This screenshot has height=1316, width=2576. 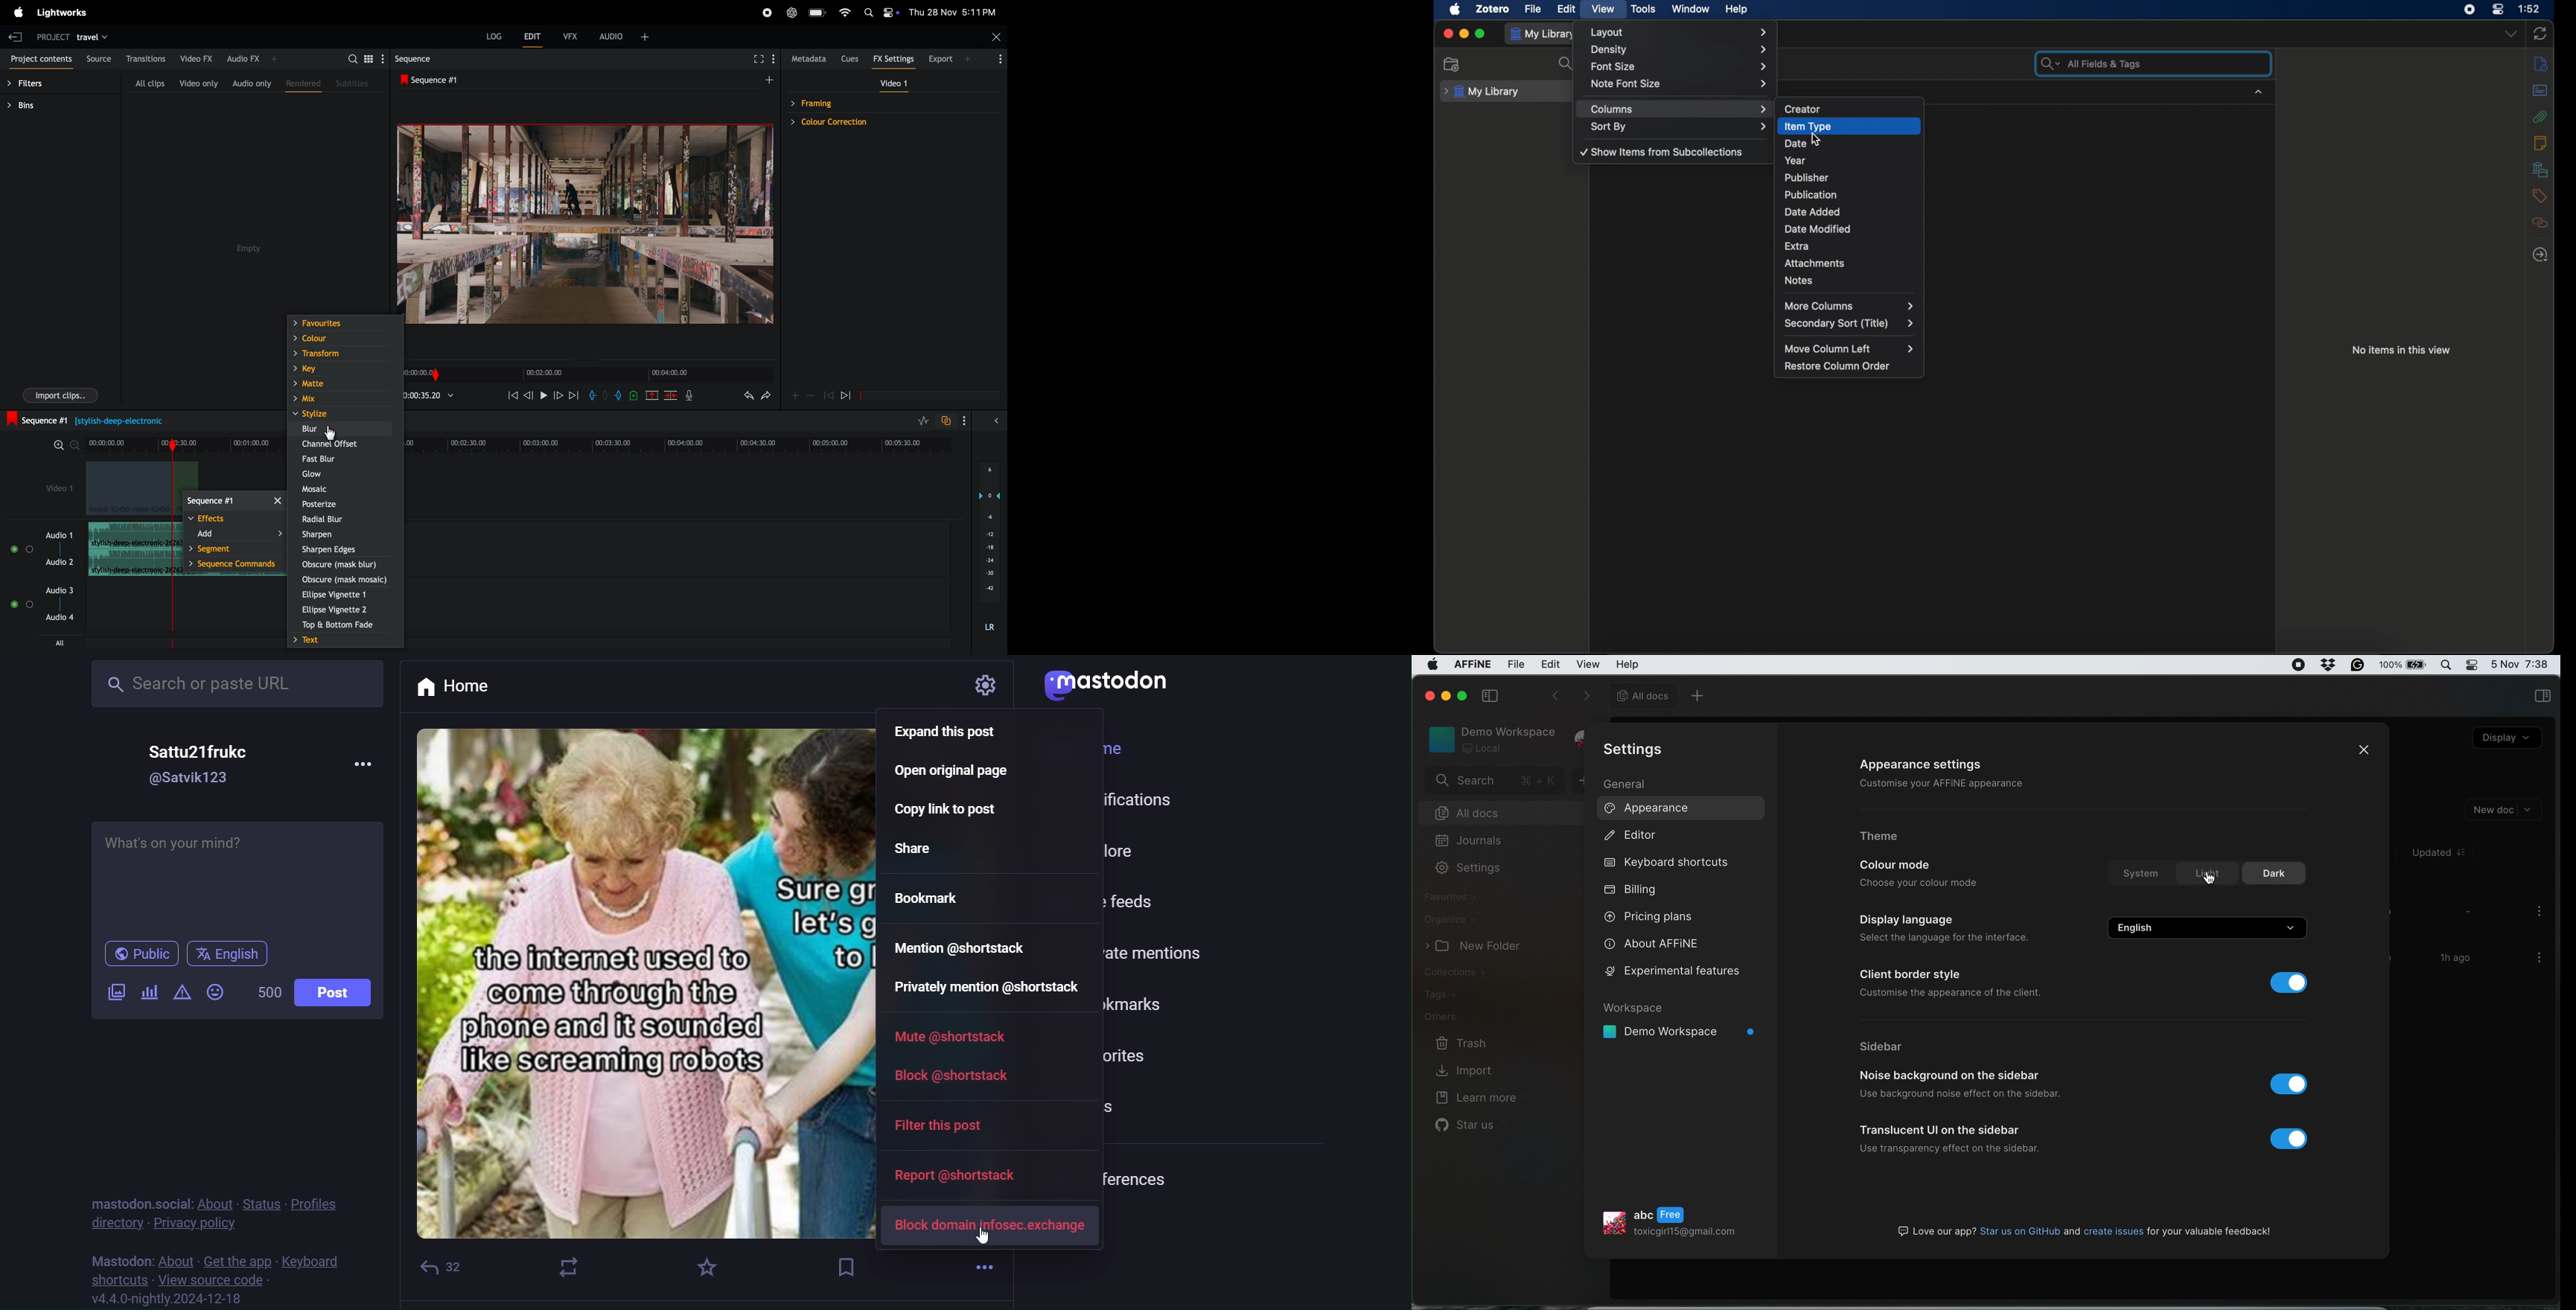 I want to click on shortcut, so click(x=115, y=1279).